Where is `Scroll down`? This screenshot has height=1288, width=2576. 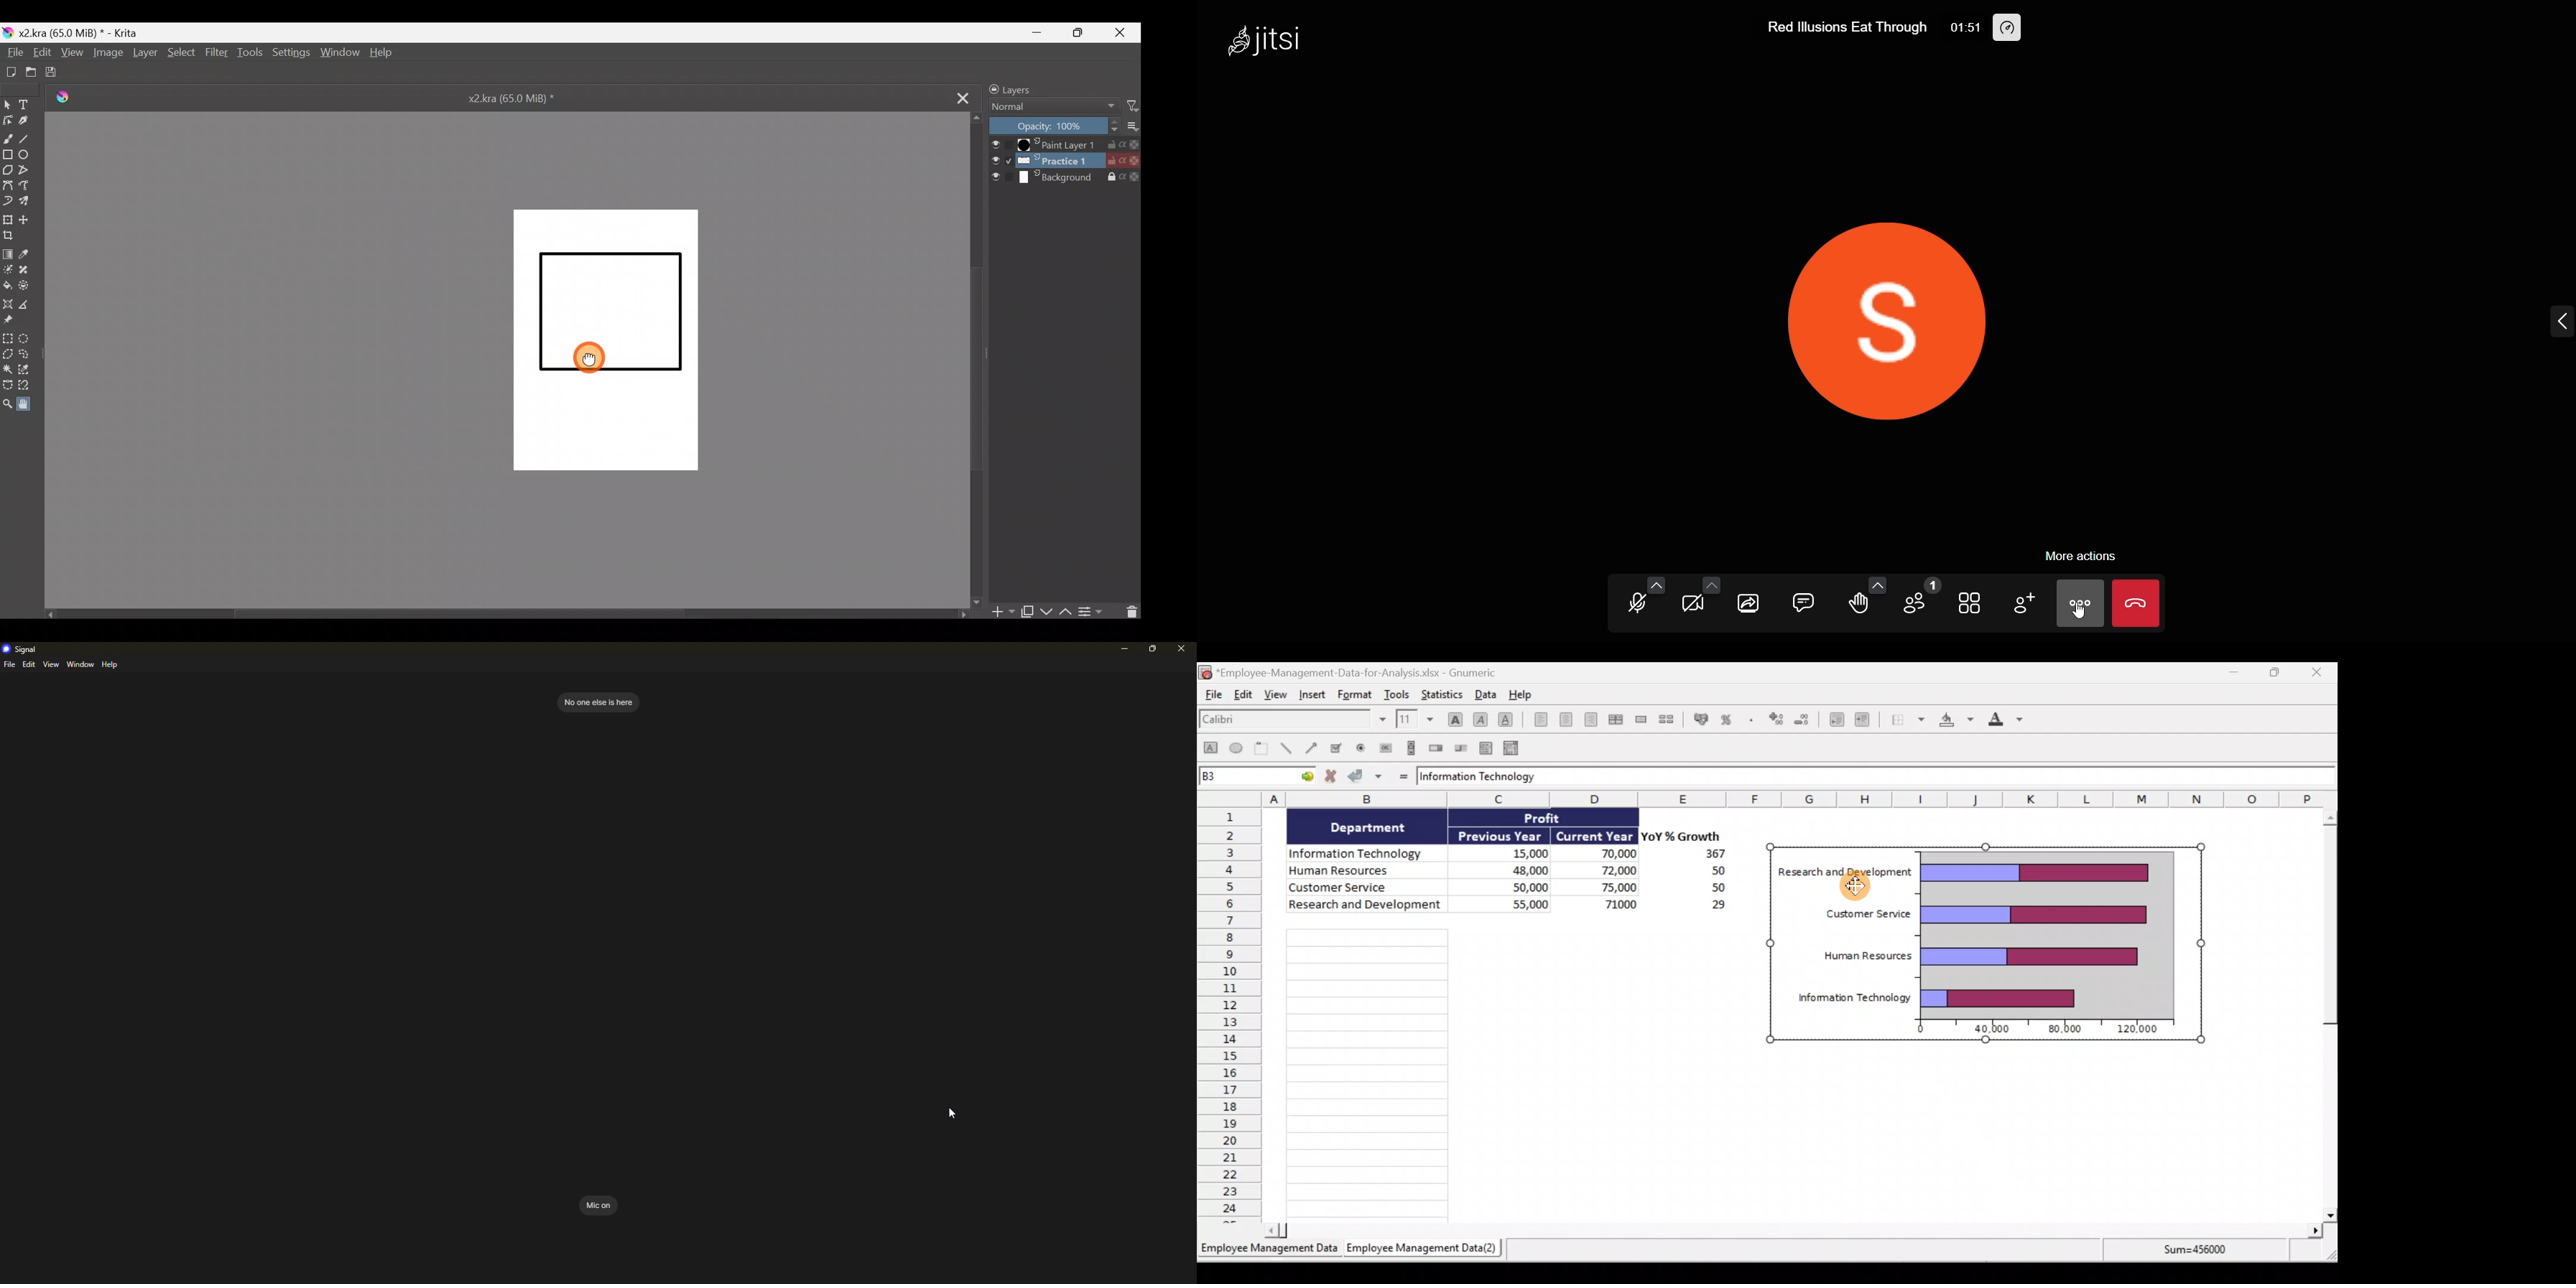
Scroll down is located at coordinates (978, 360).